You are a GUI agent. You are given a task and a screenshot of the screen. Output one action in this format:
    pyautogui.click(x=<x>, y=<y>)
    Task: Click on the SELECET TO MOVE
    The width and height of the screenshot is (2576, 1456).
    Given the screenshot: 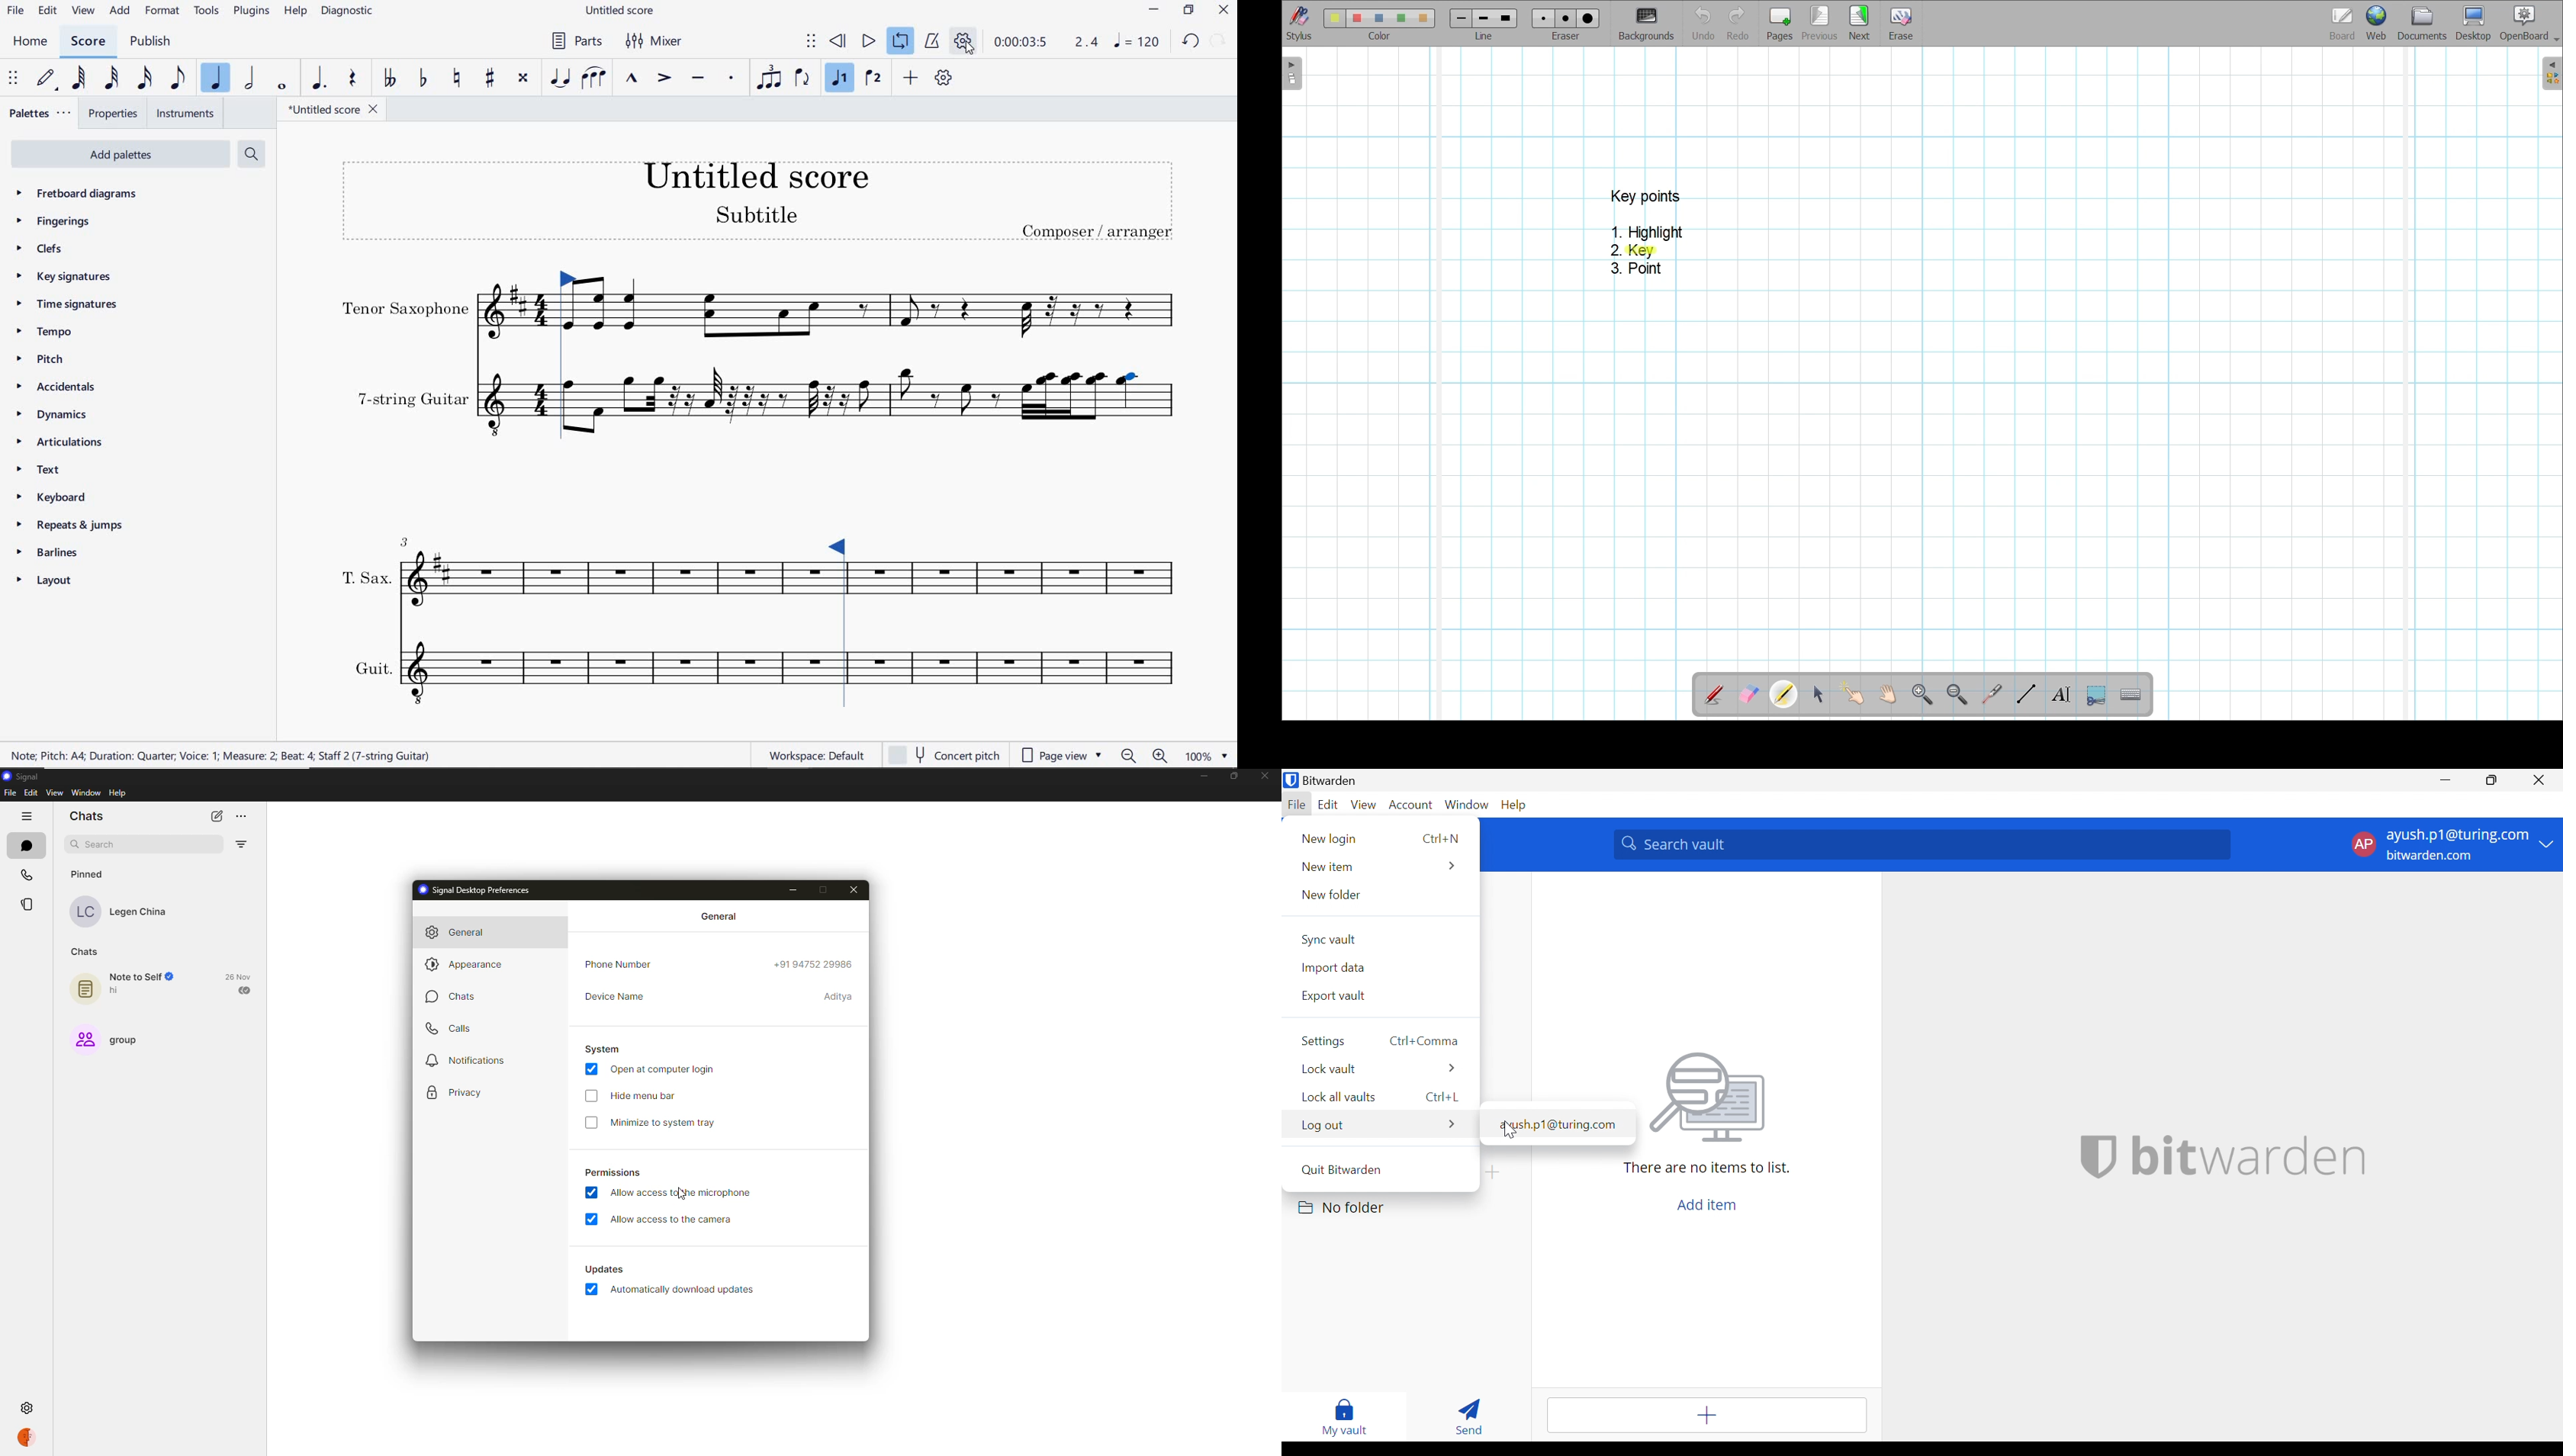 What is the action you would take?
    pyautogui.click(x=13, y=79)
    